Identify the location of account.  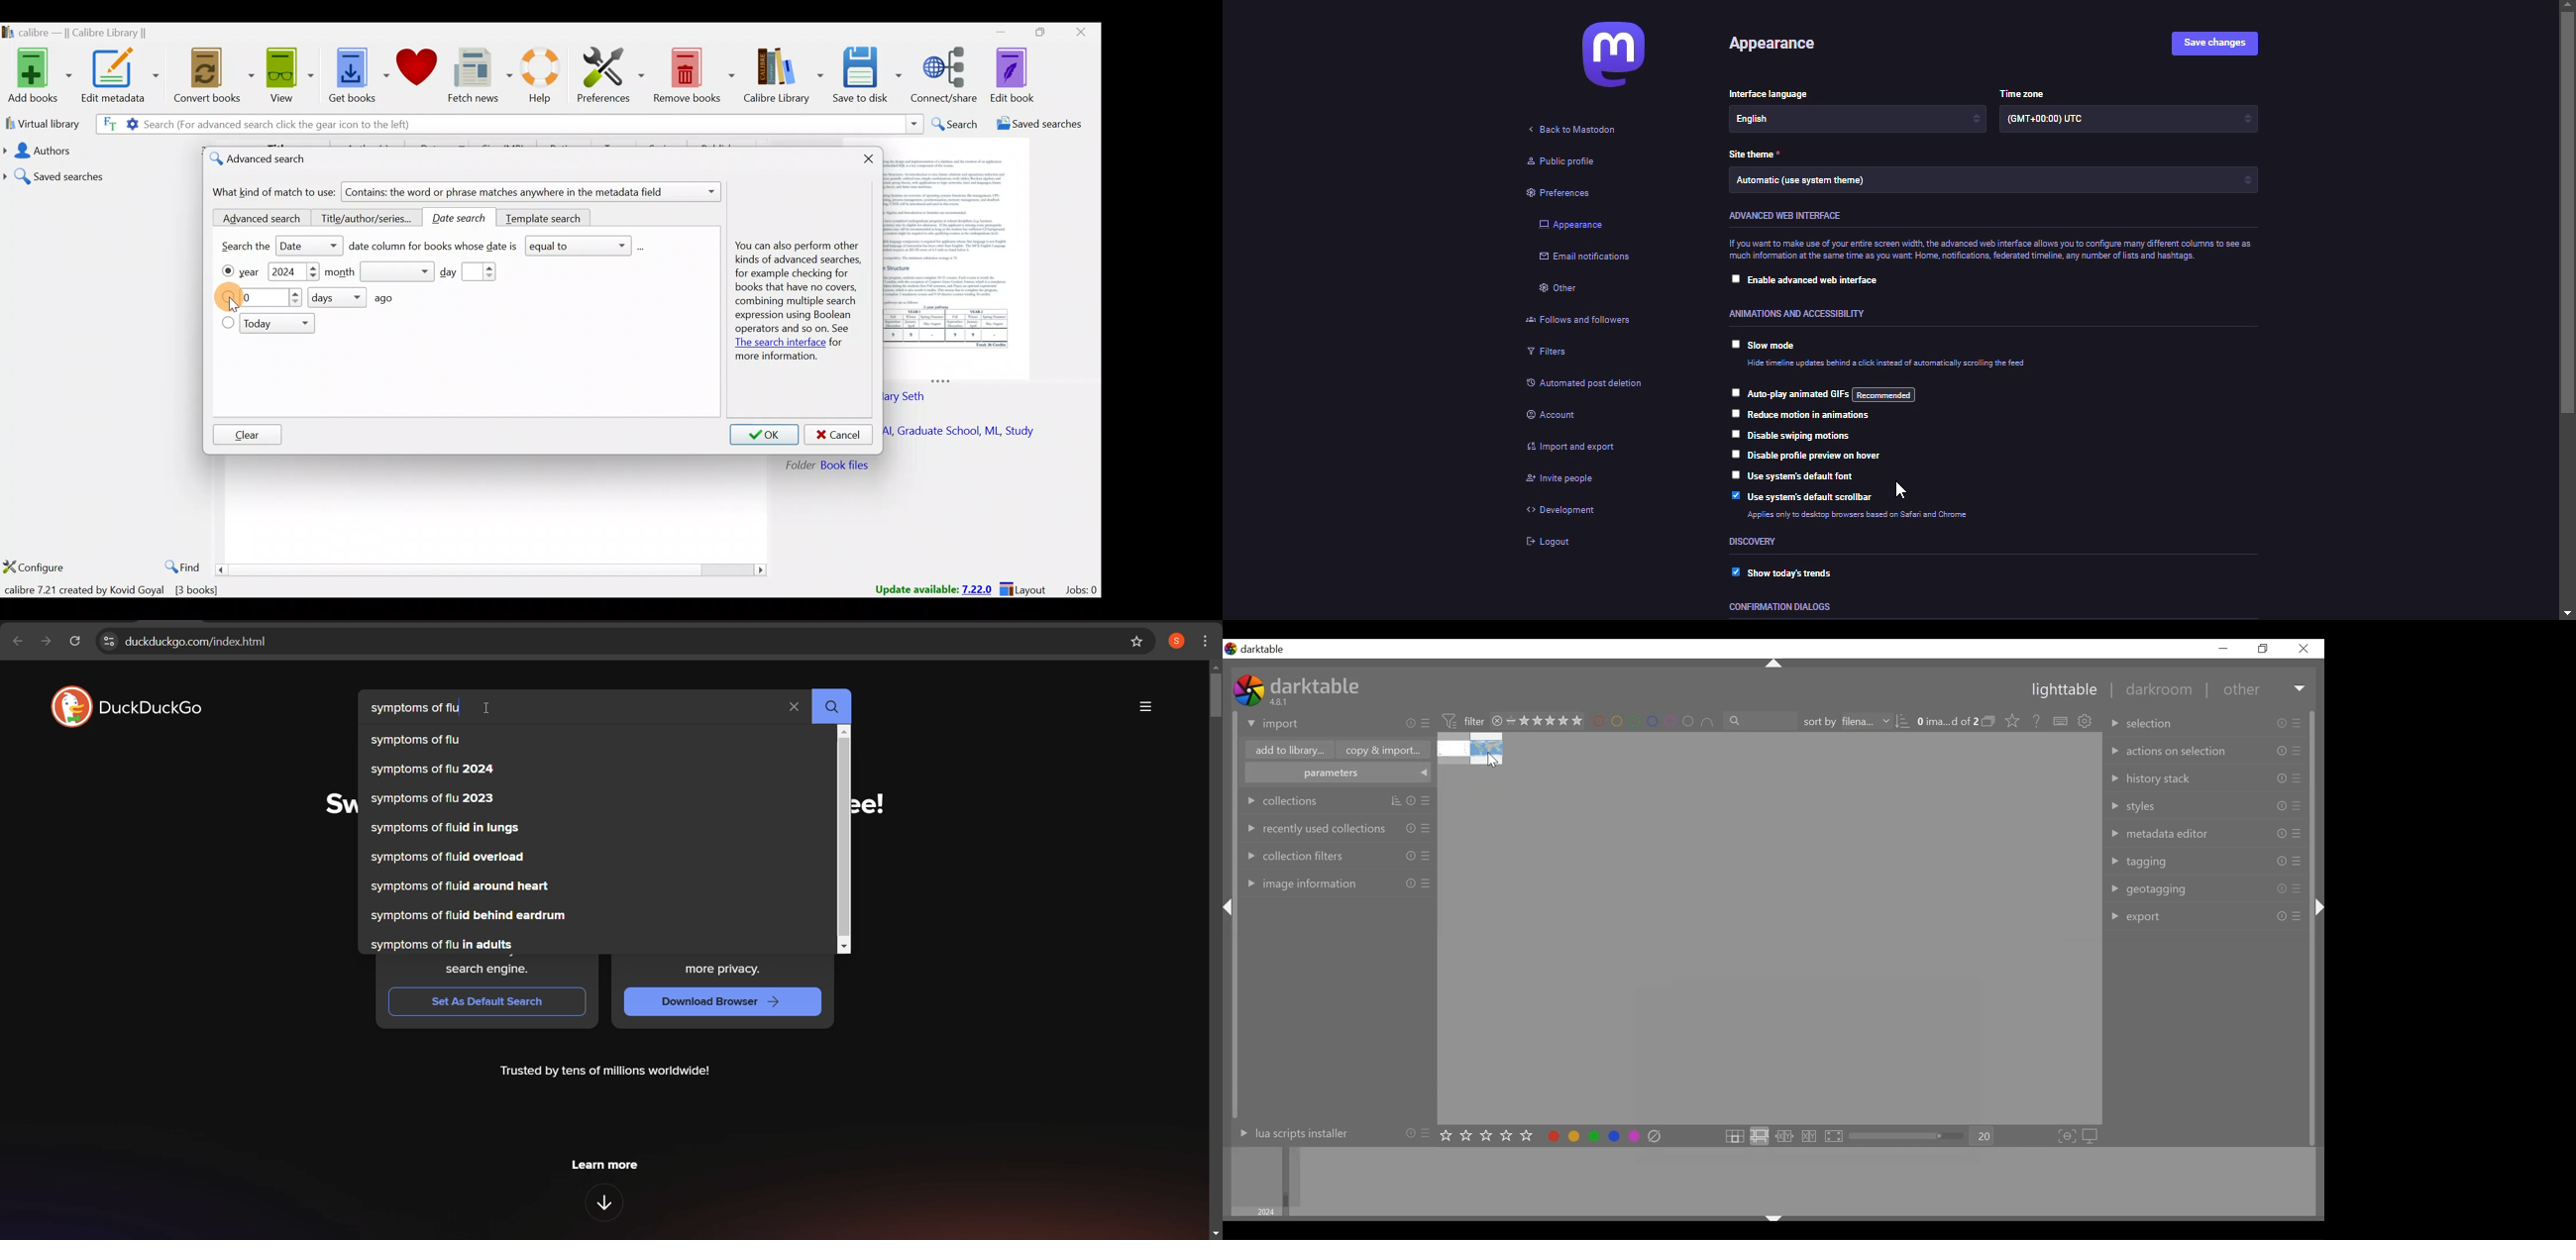
(1556, 418).